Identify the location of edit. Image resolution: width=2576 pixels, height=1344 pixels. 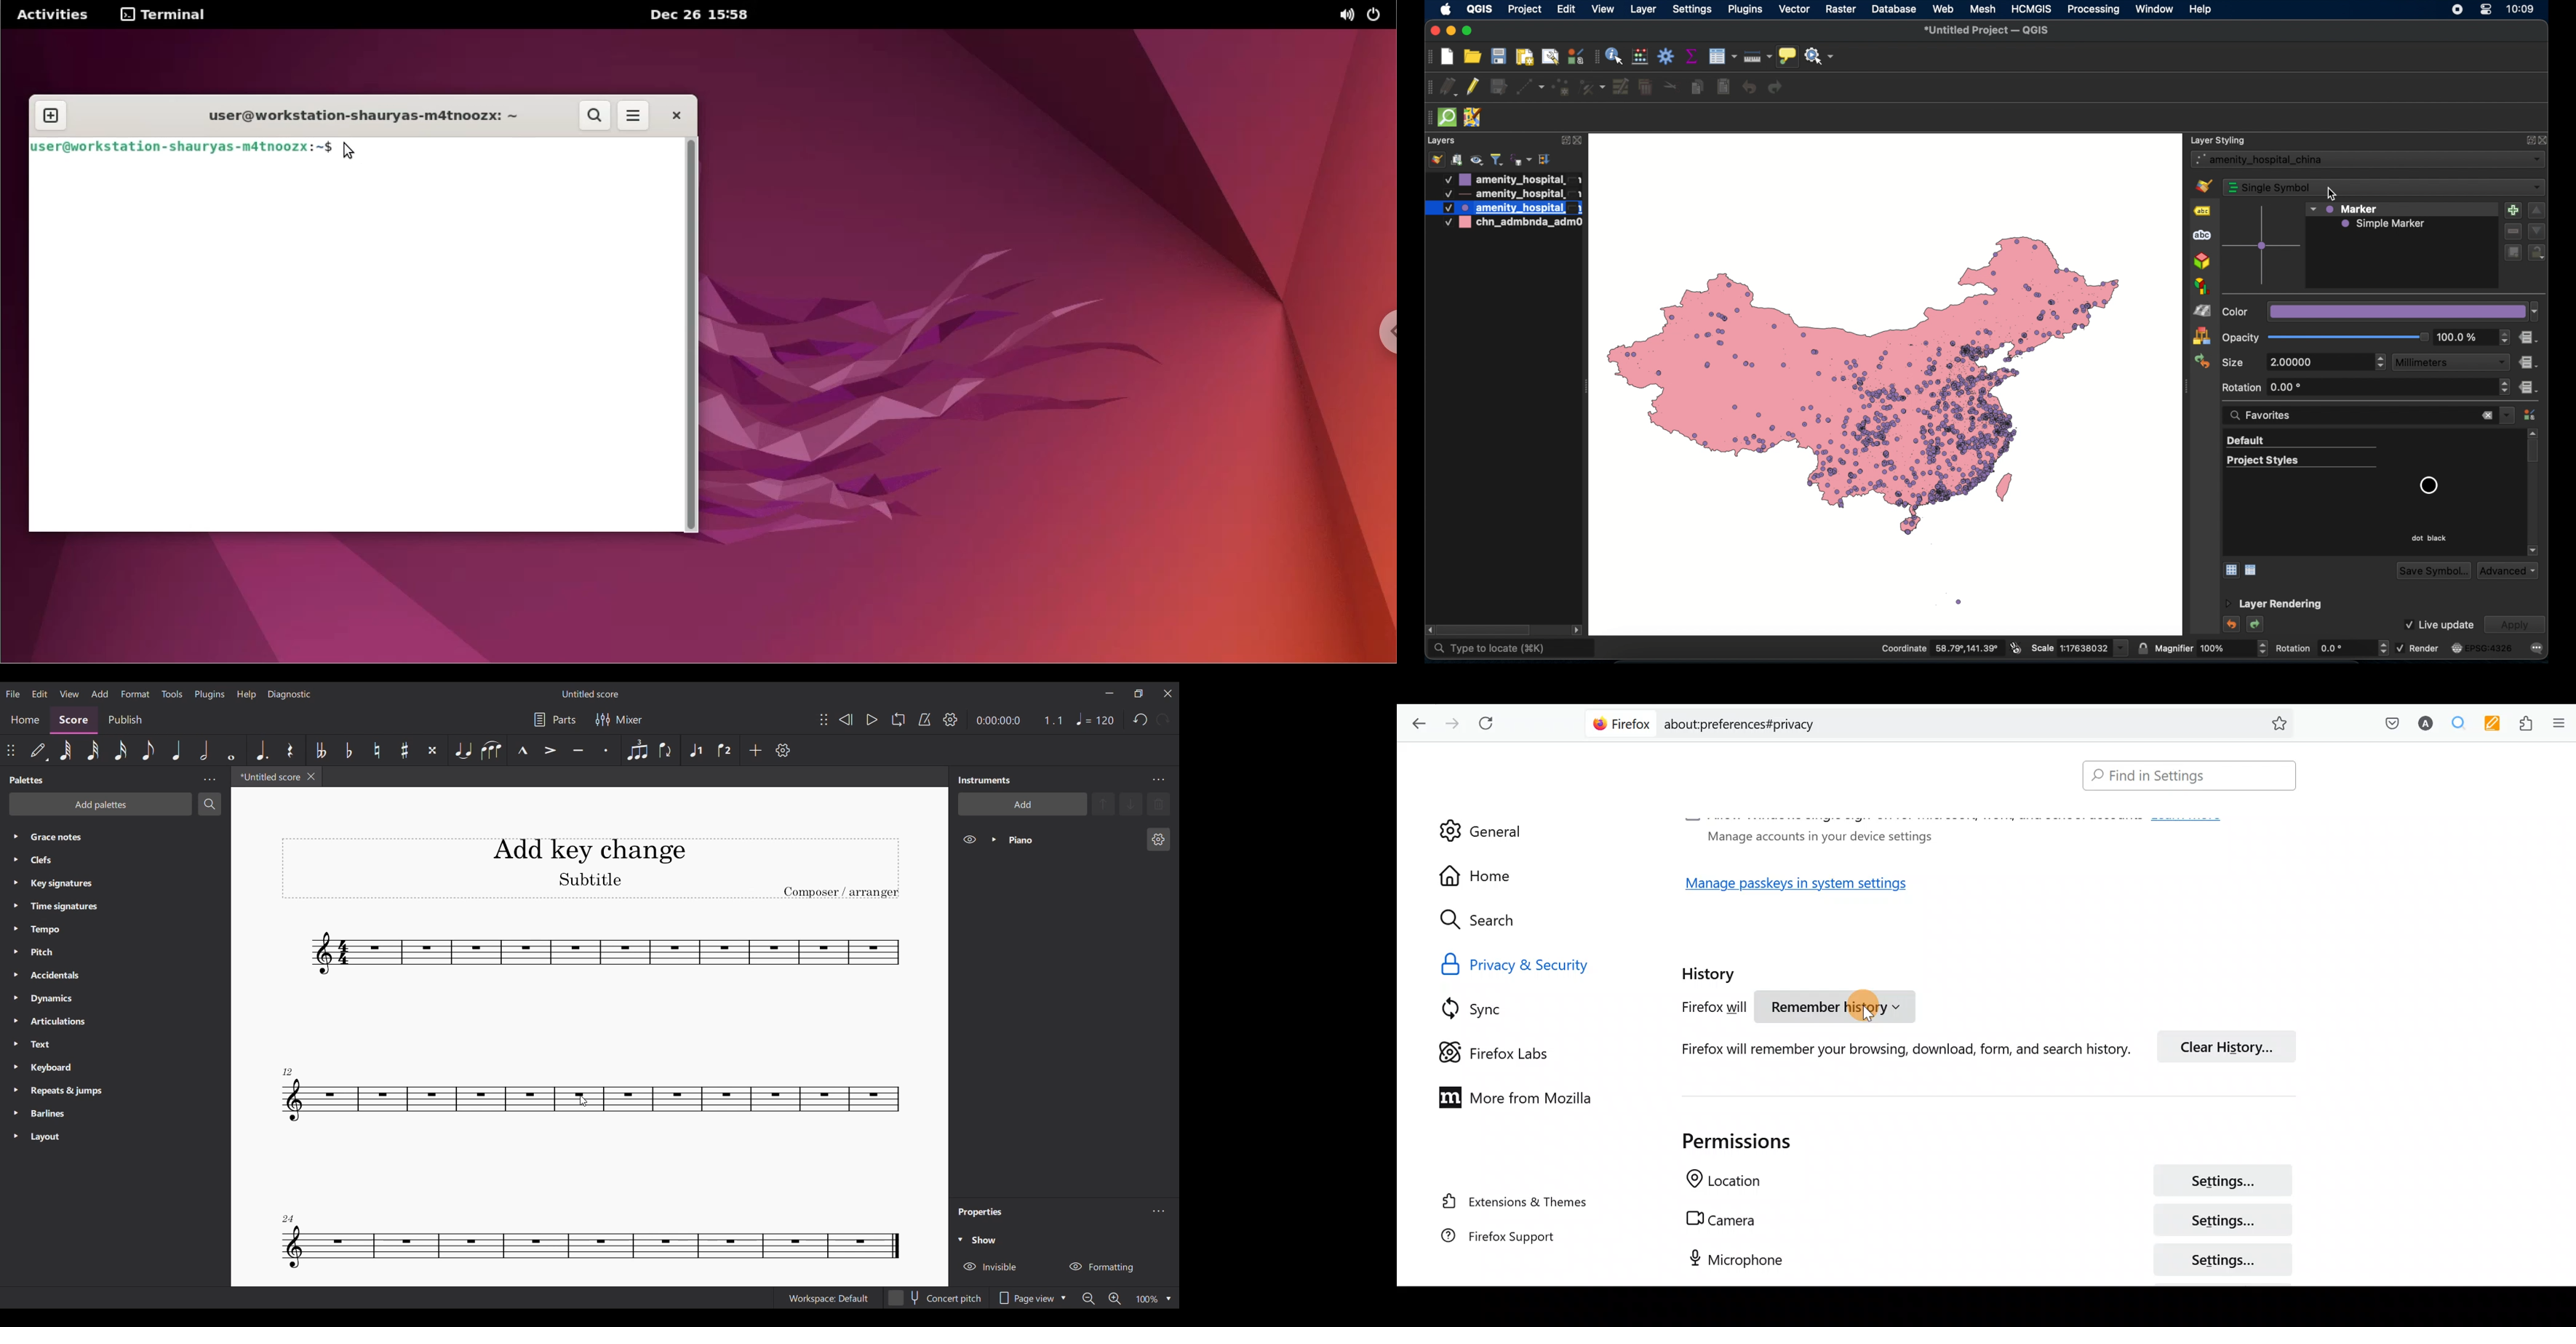
(1566, 9).